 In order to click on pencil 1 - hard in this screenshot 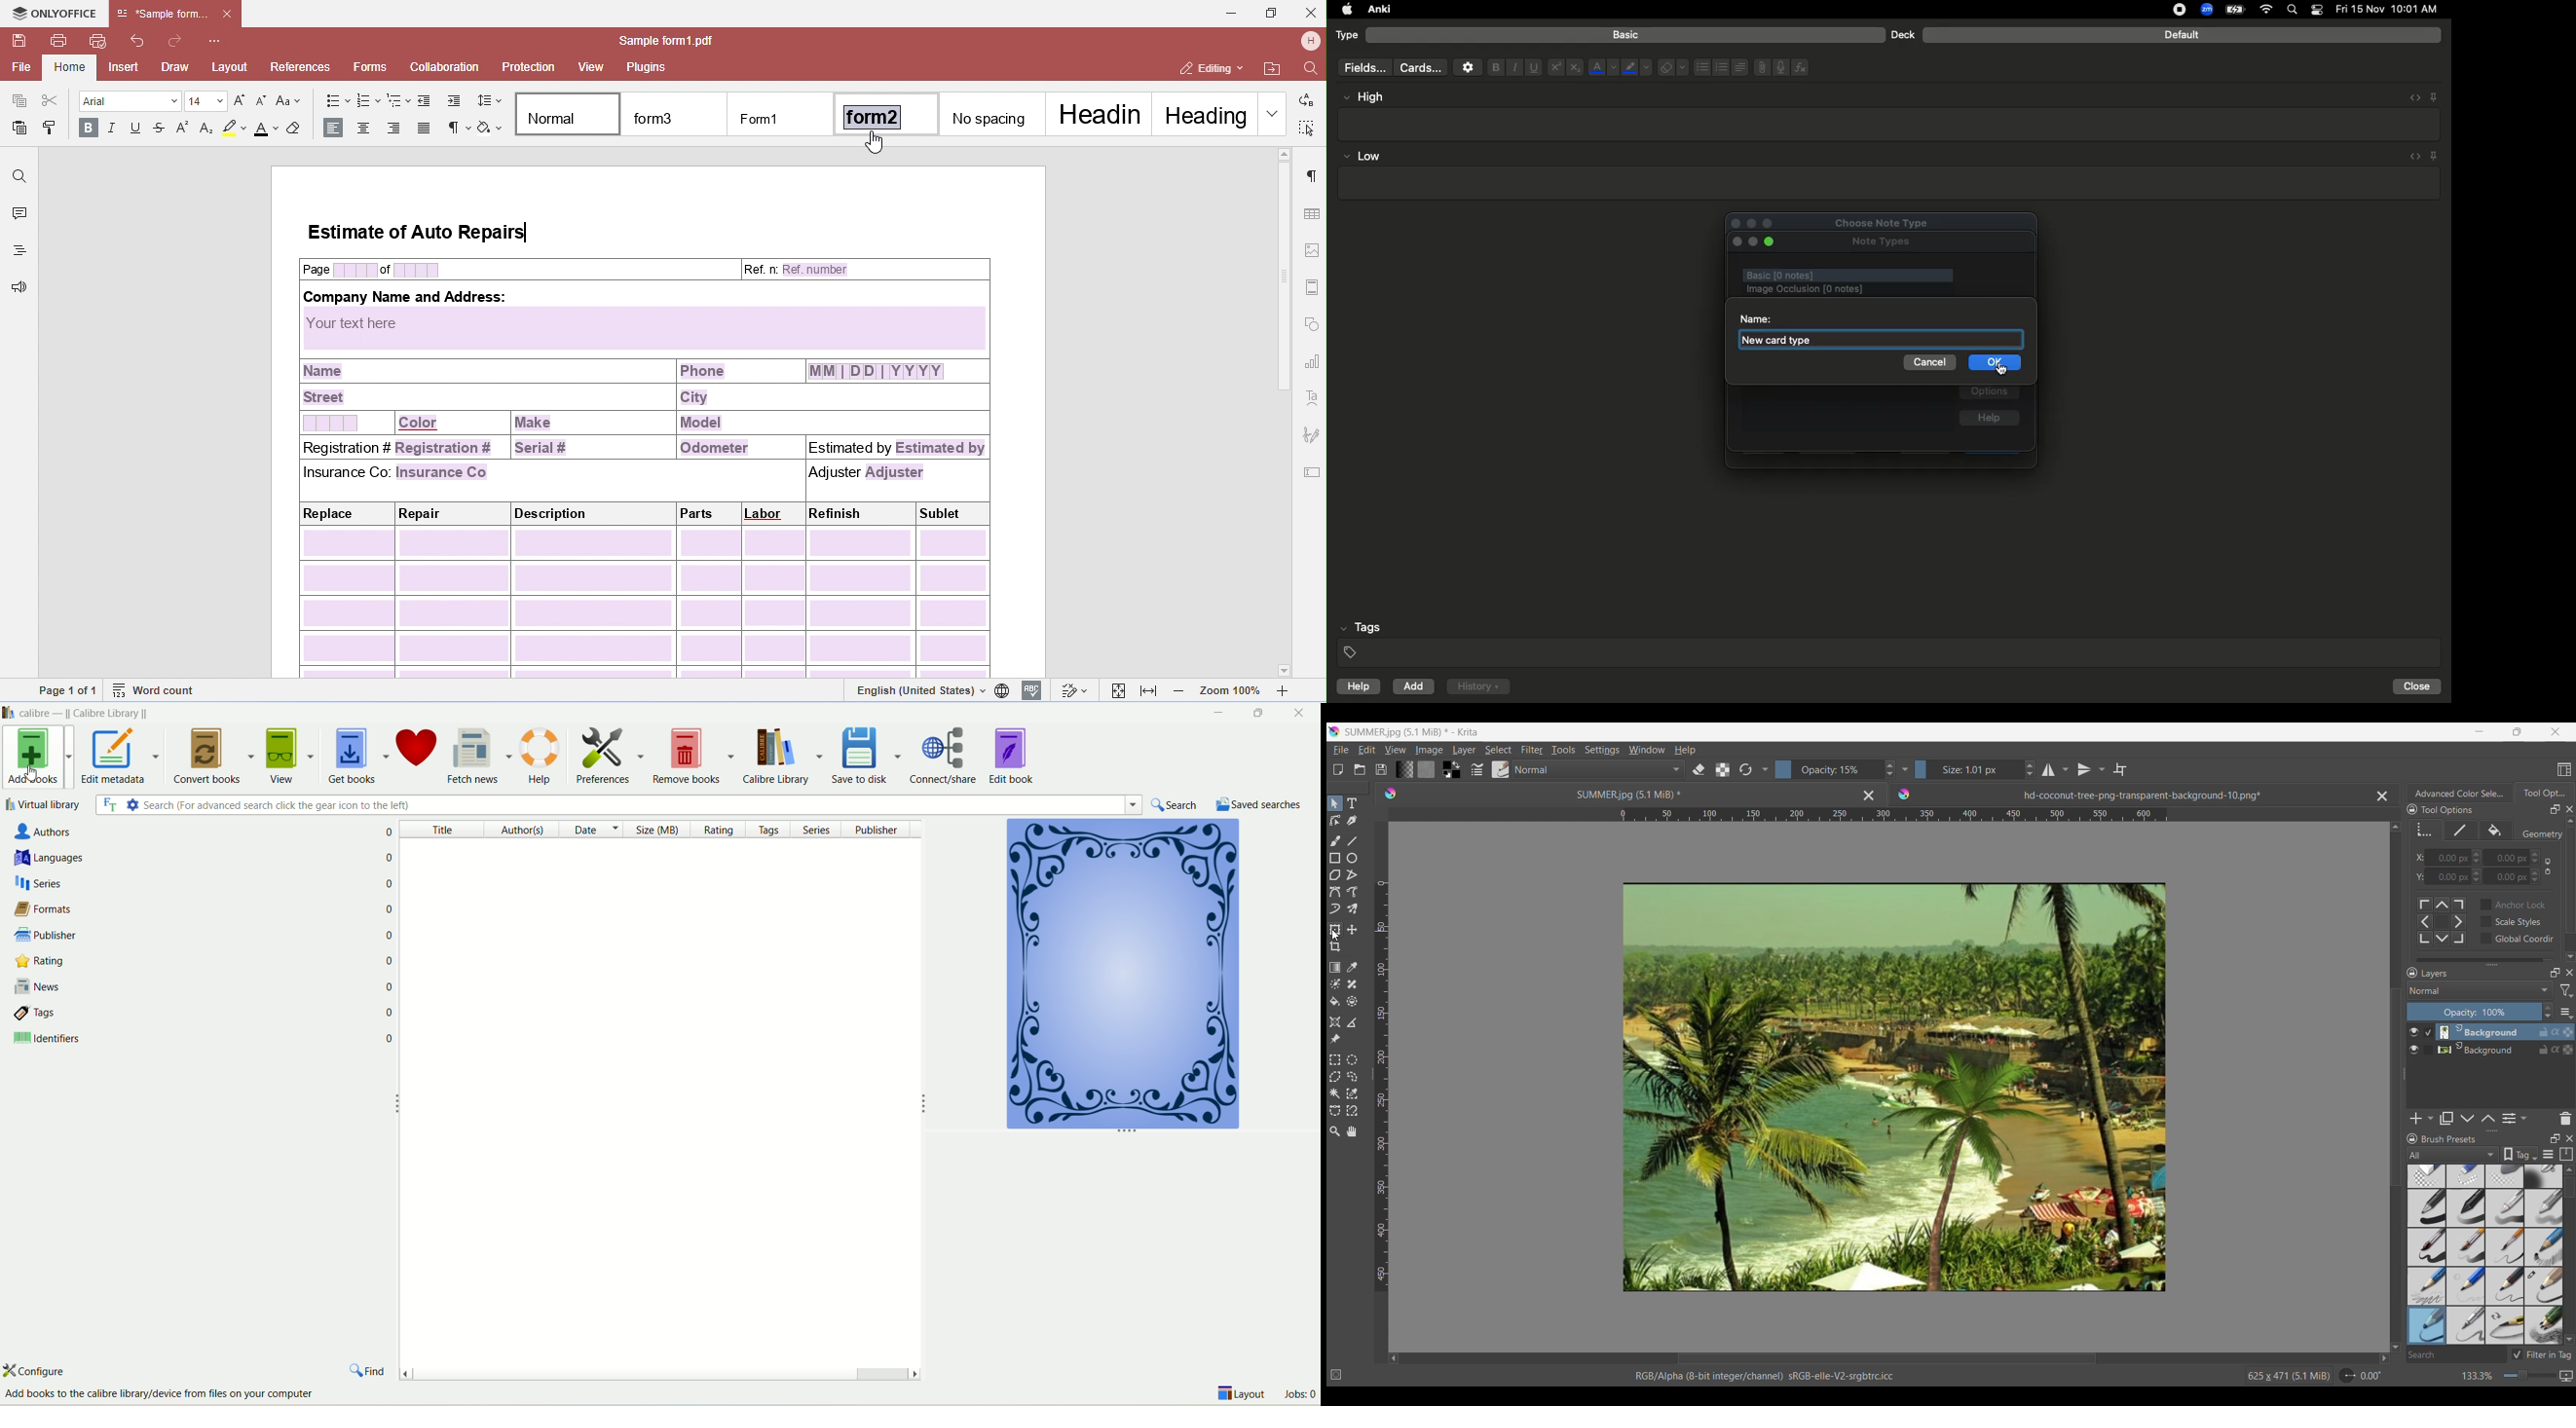, I will do `click(2467, 1286)`.